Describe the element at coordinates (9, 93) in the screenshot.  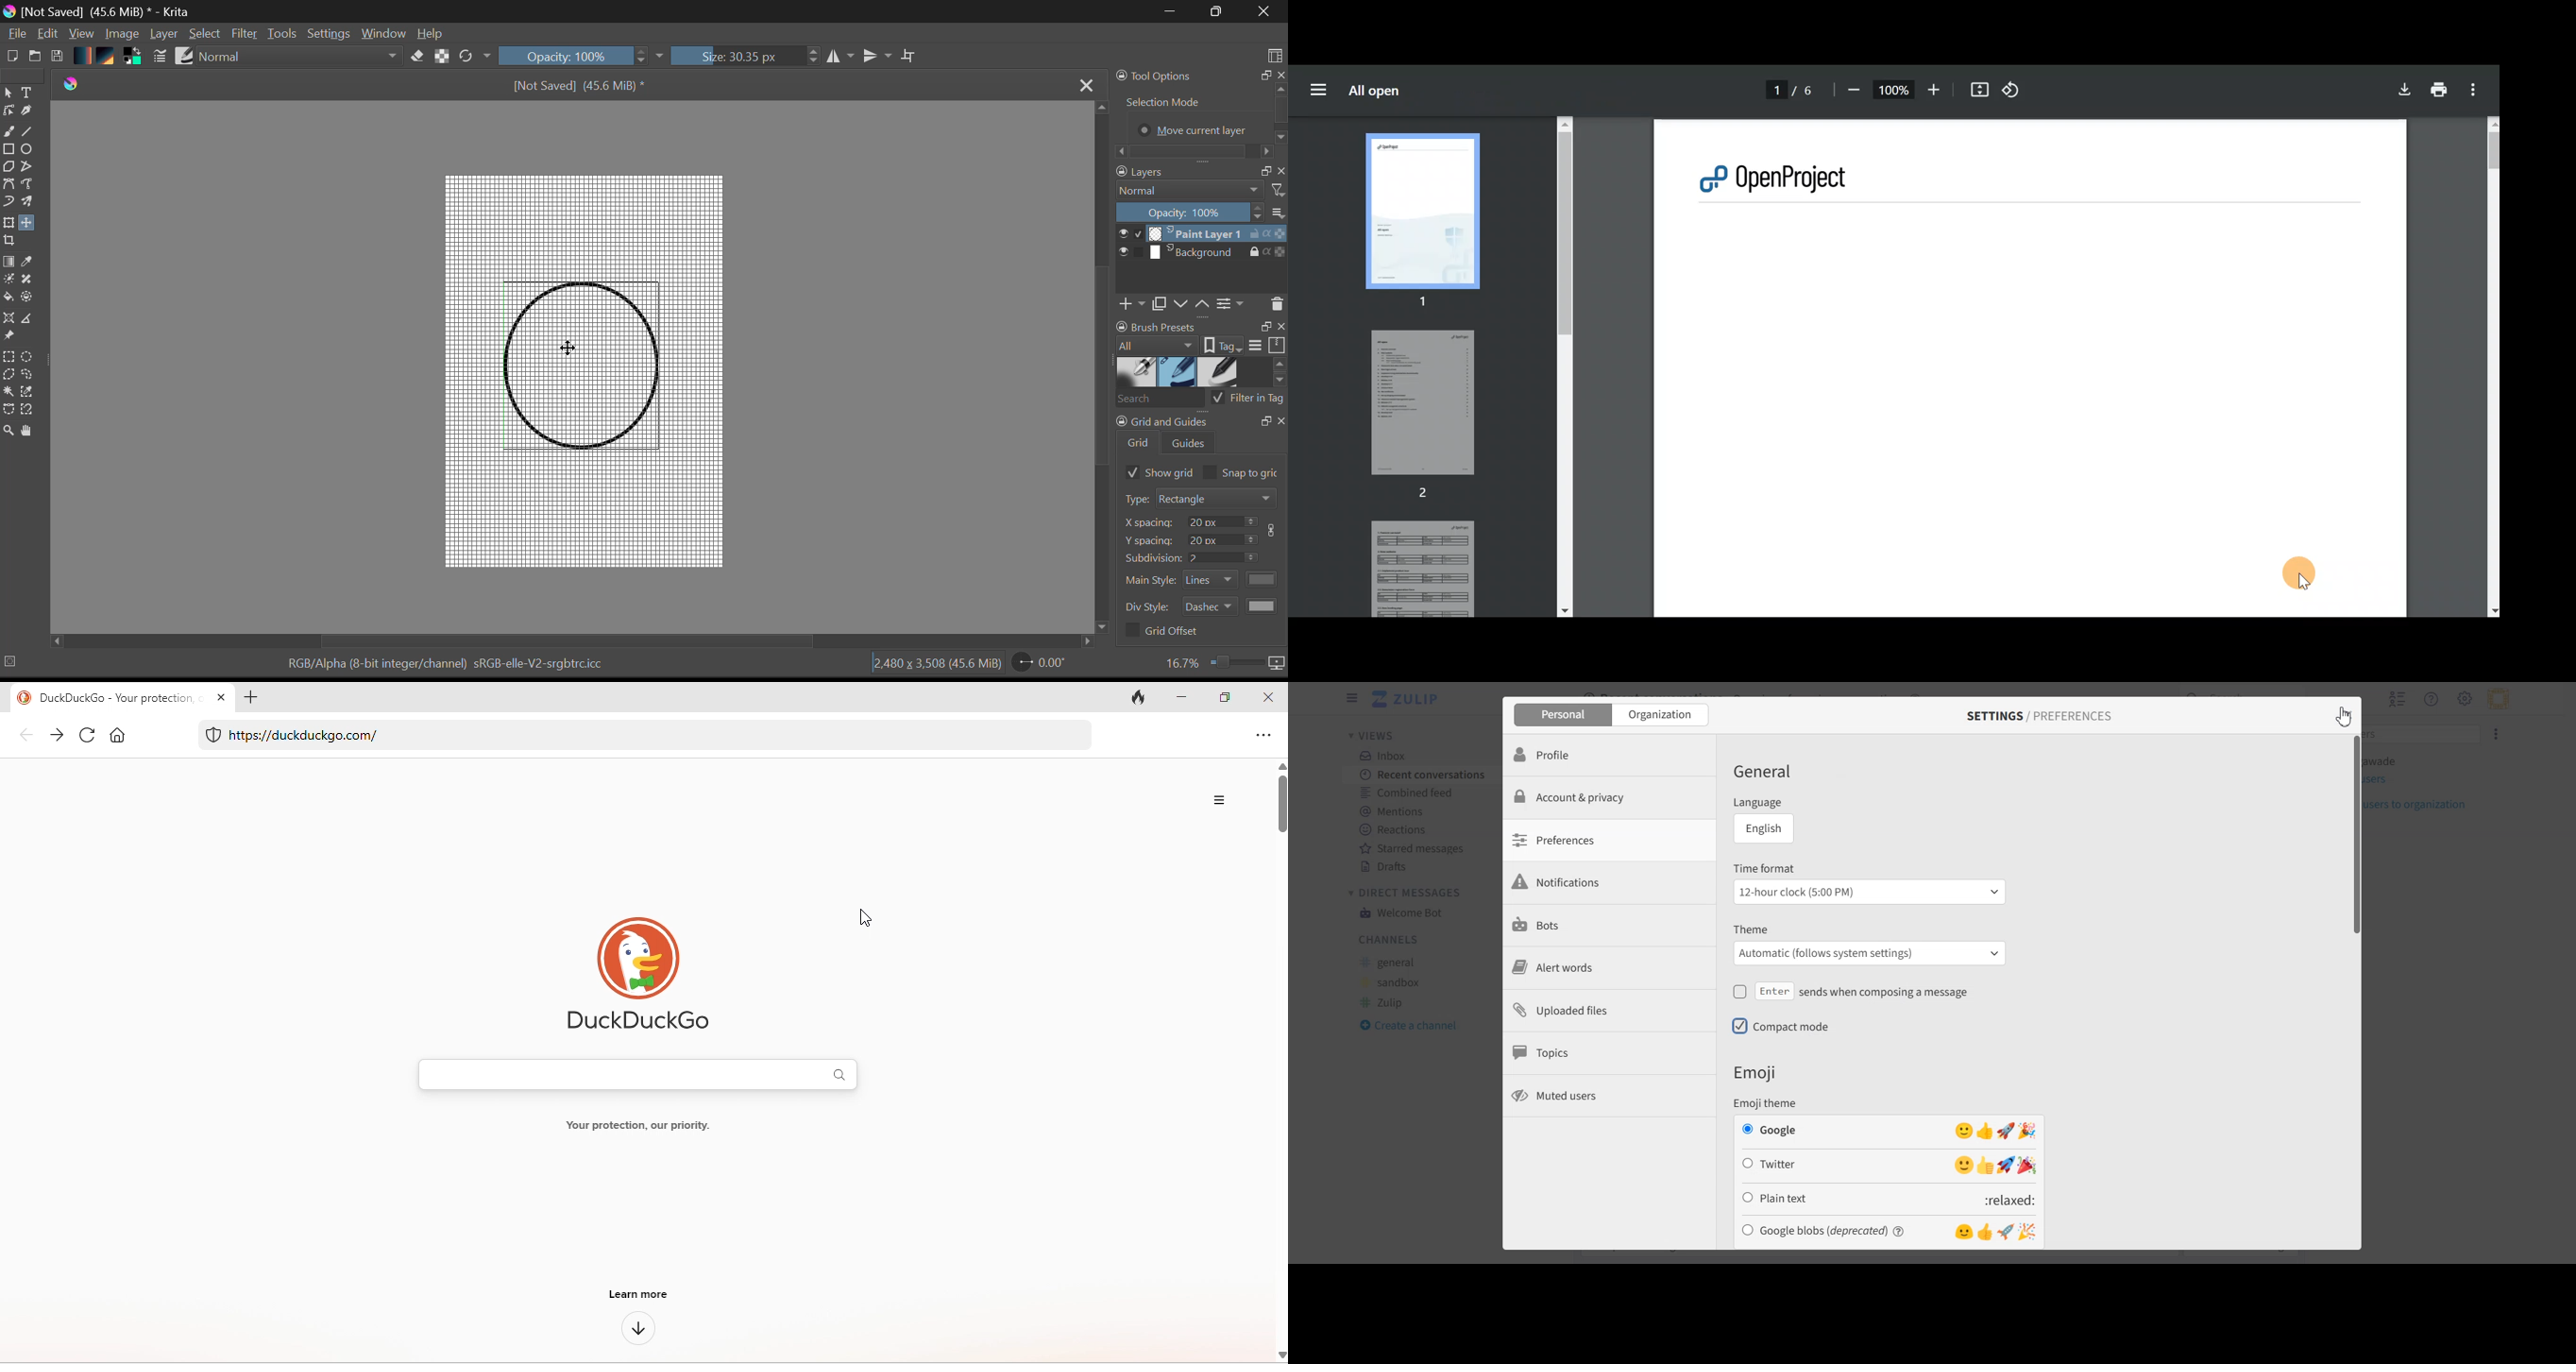
I see `Select` at that location.